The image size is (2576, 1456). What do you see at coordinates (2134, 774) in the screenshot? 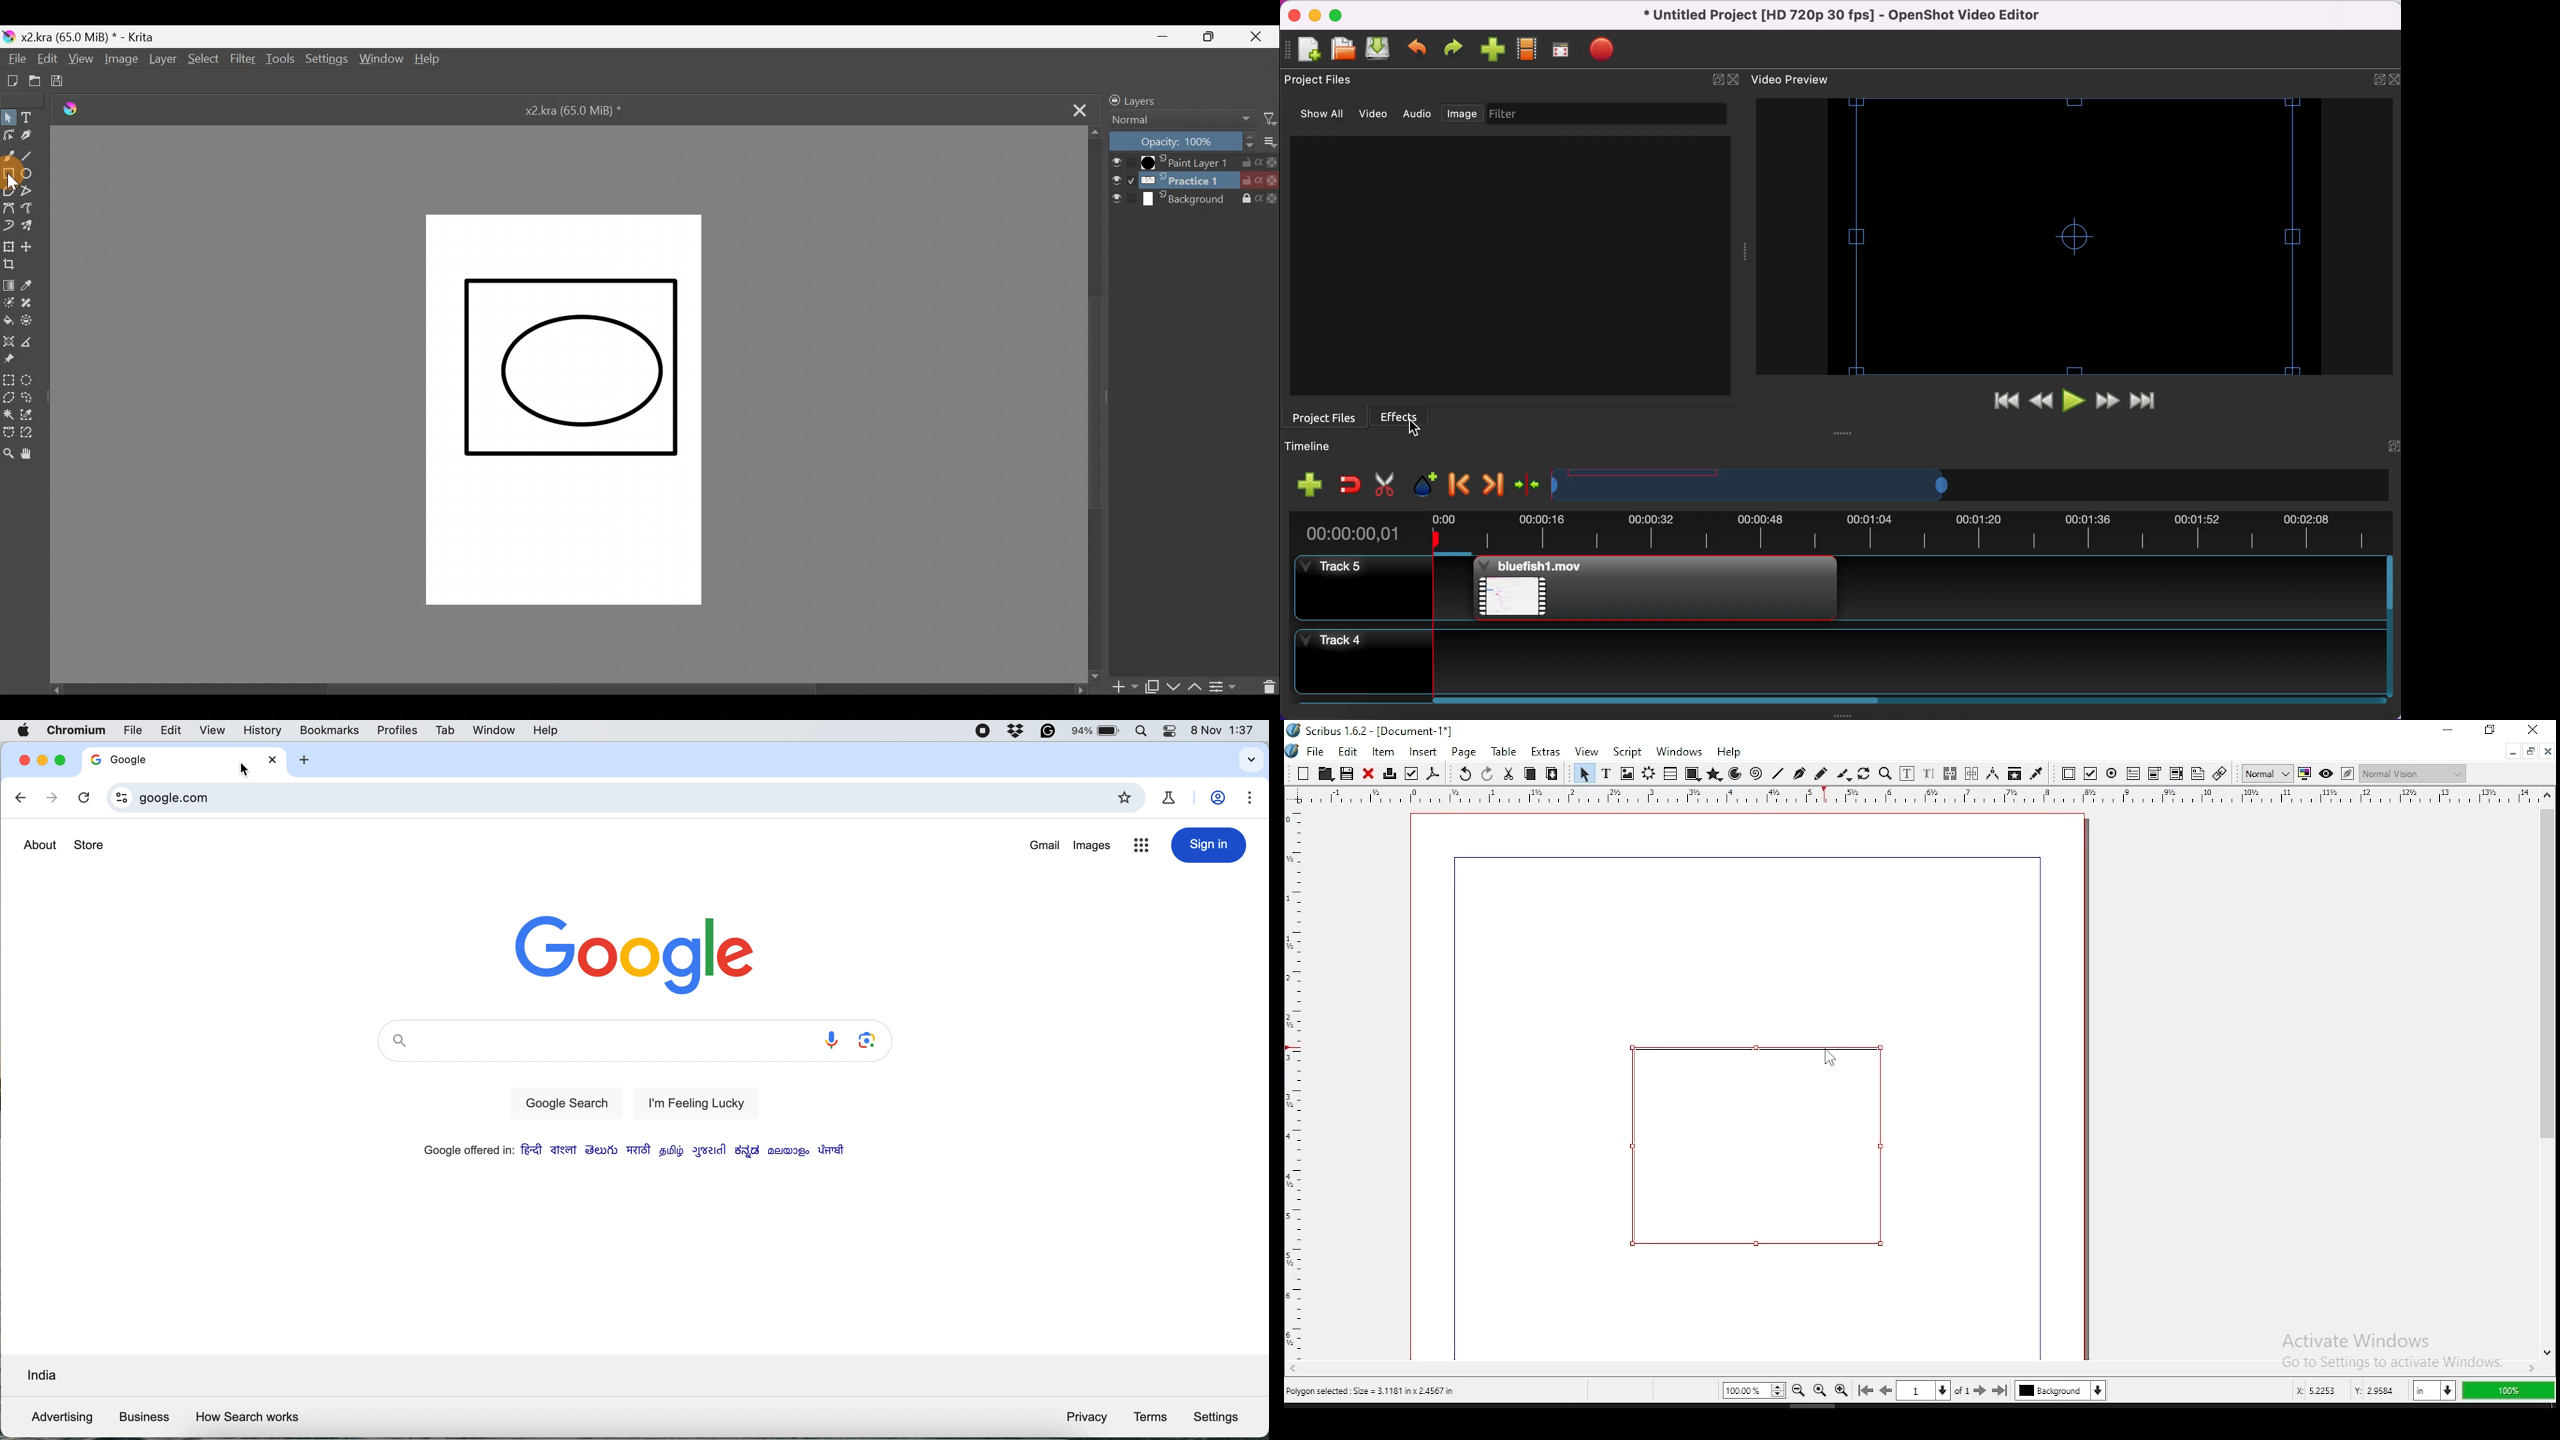
I see `pdf text field` at bounding box center [2134, 774].